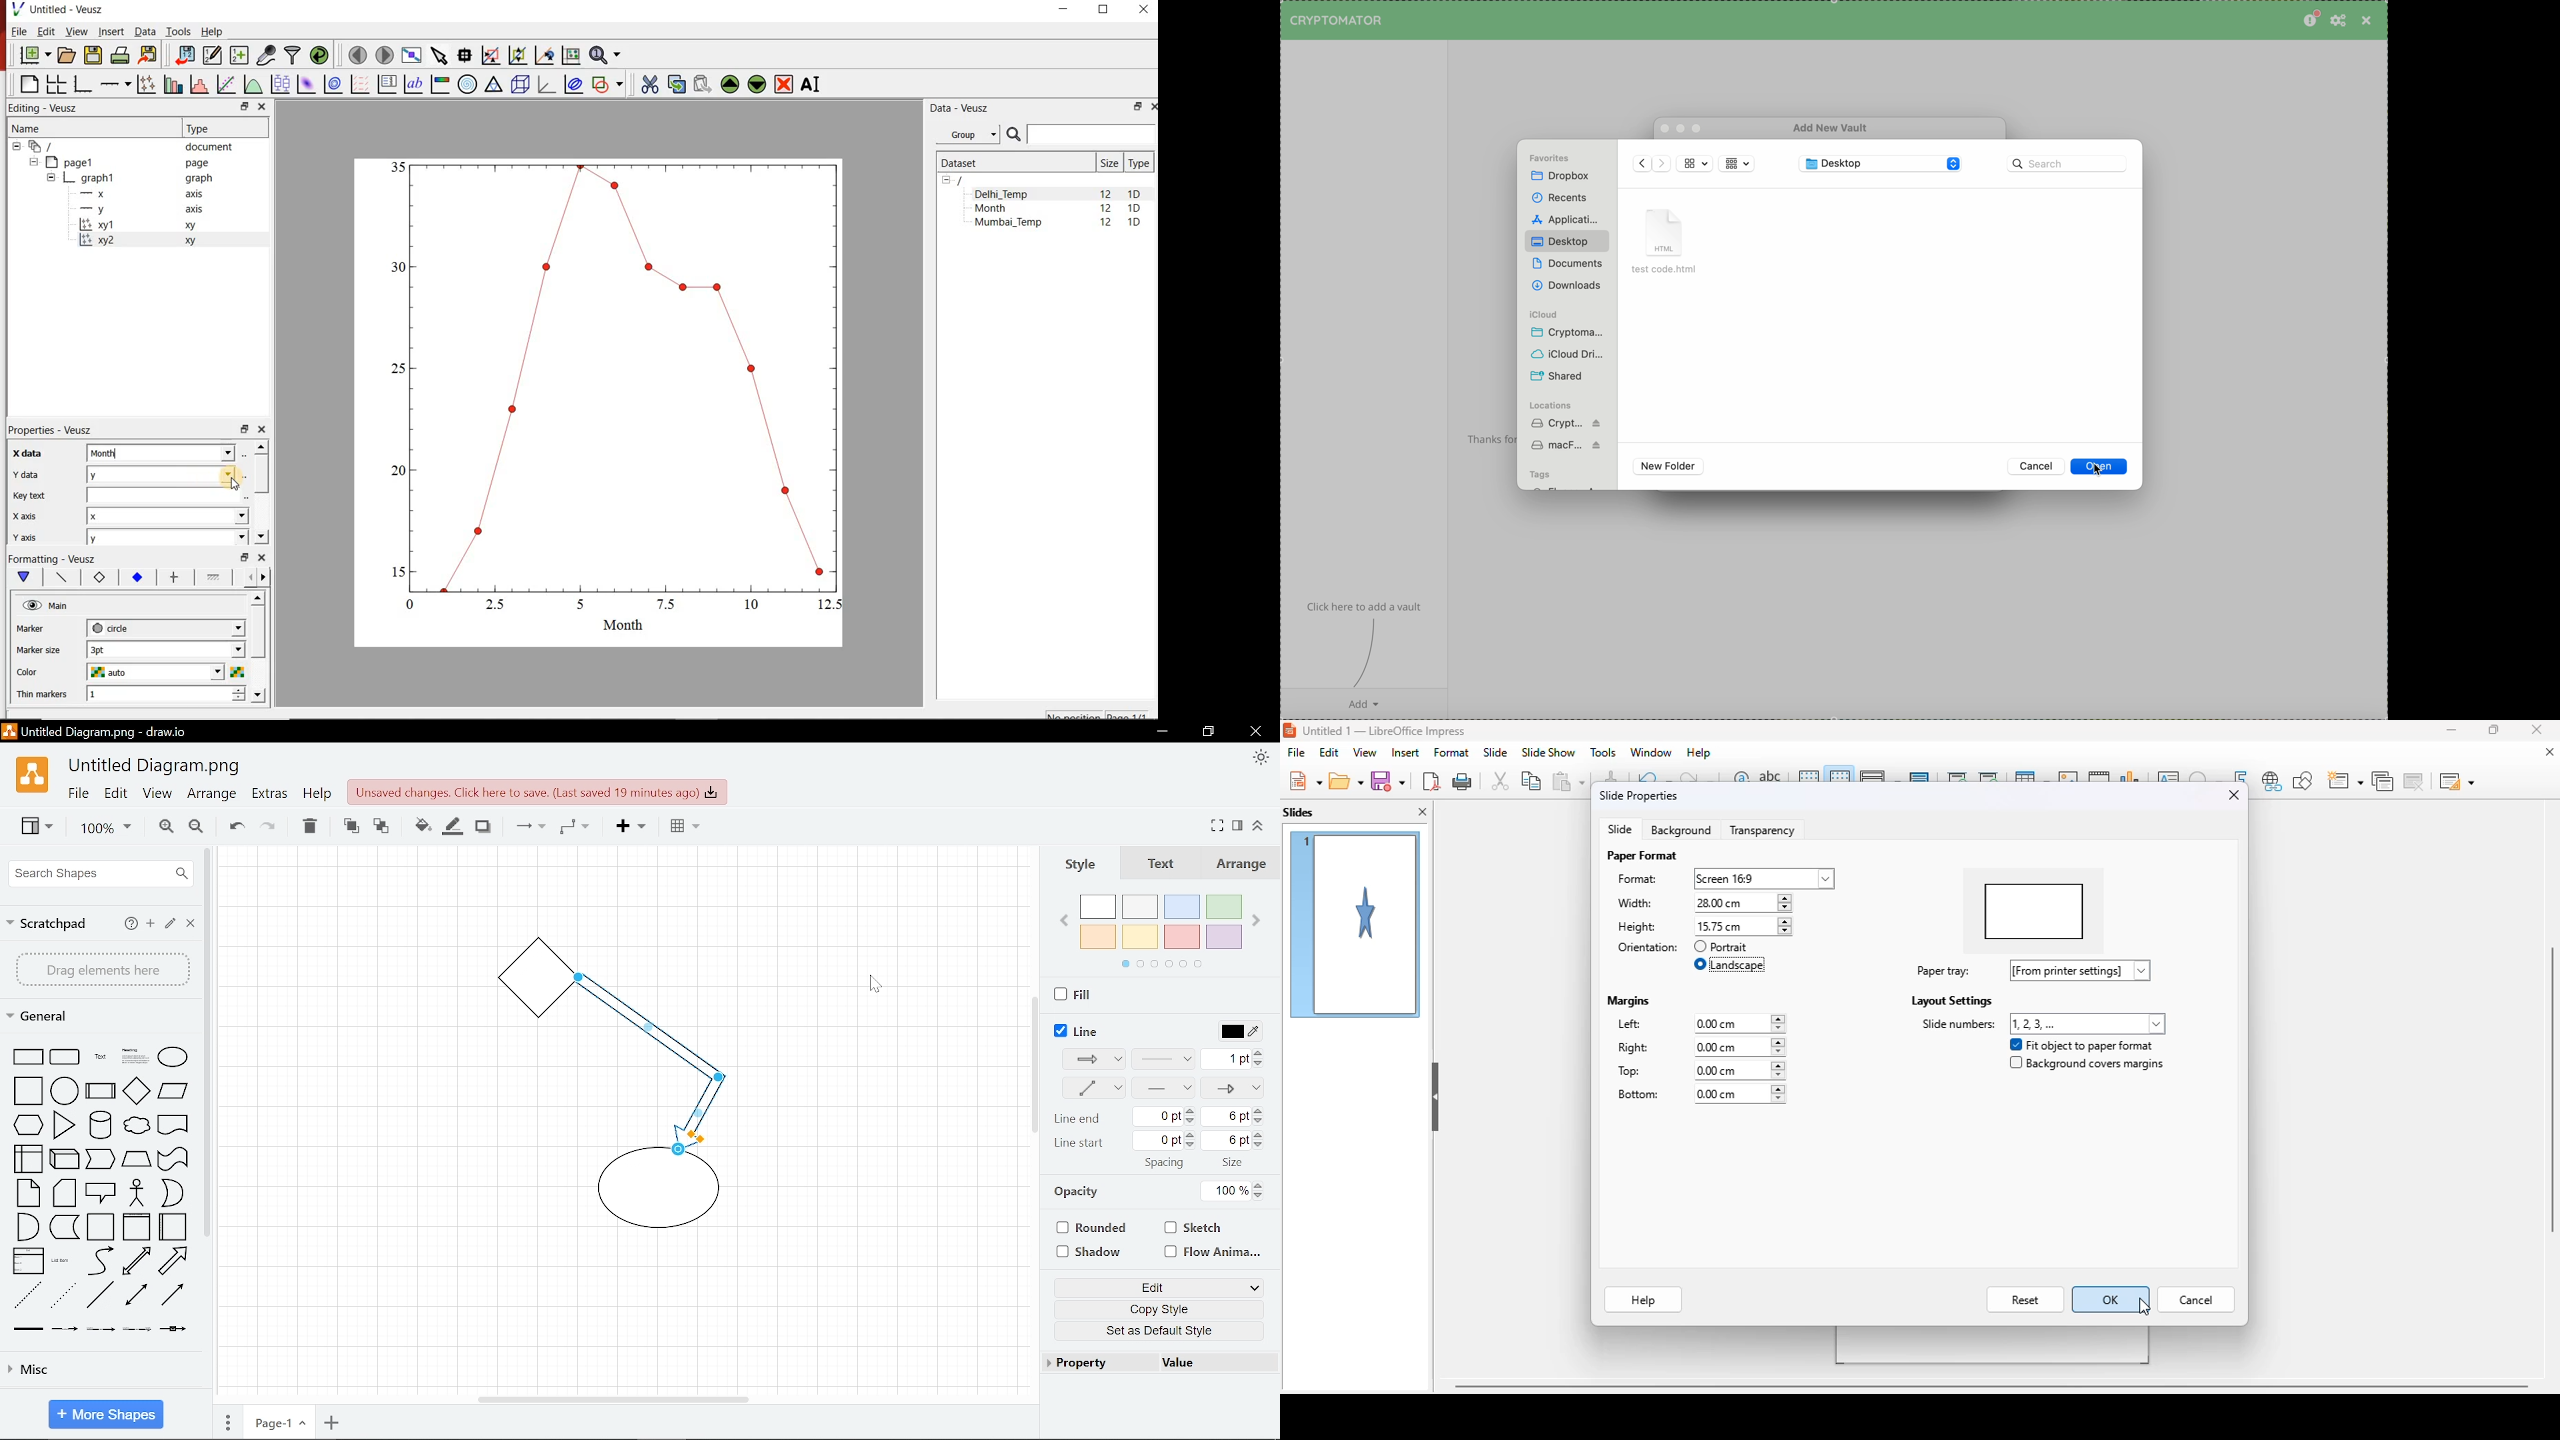  I want to click on -x axis, so click(136, 194).